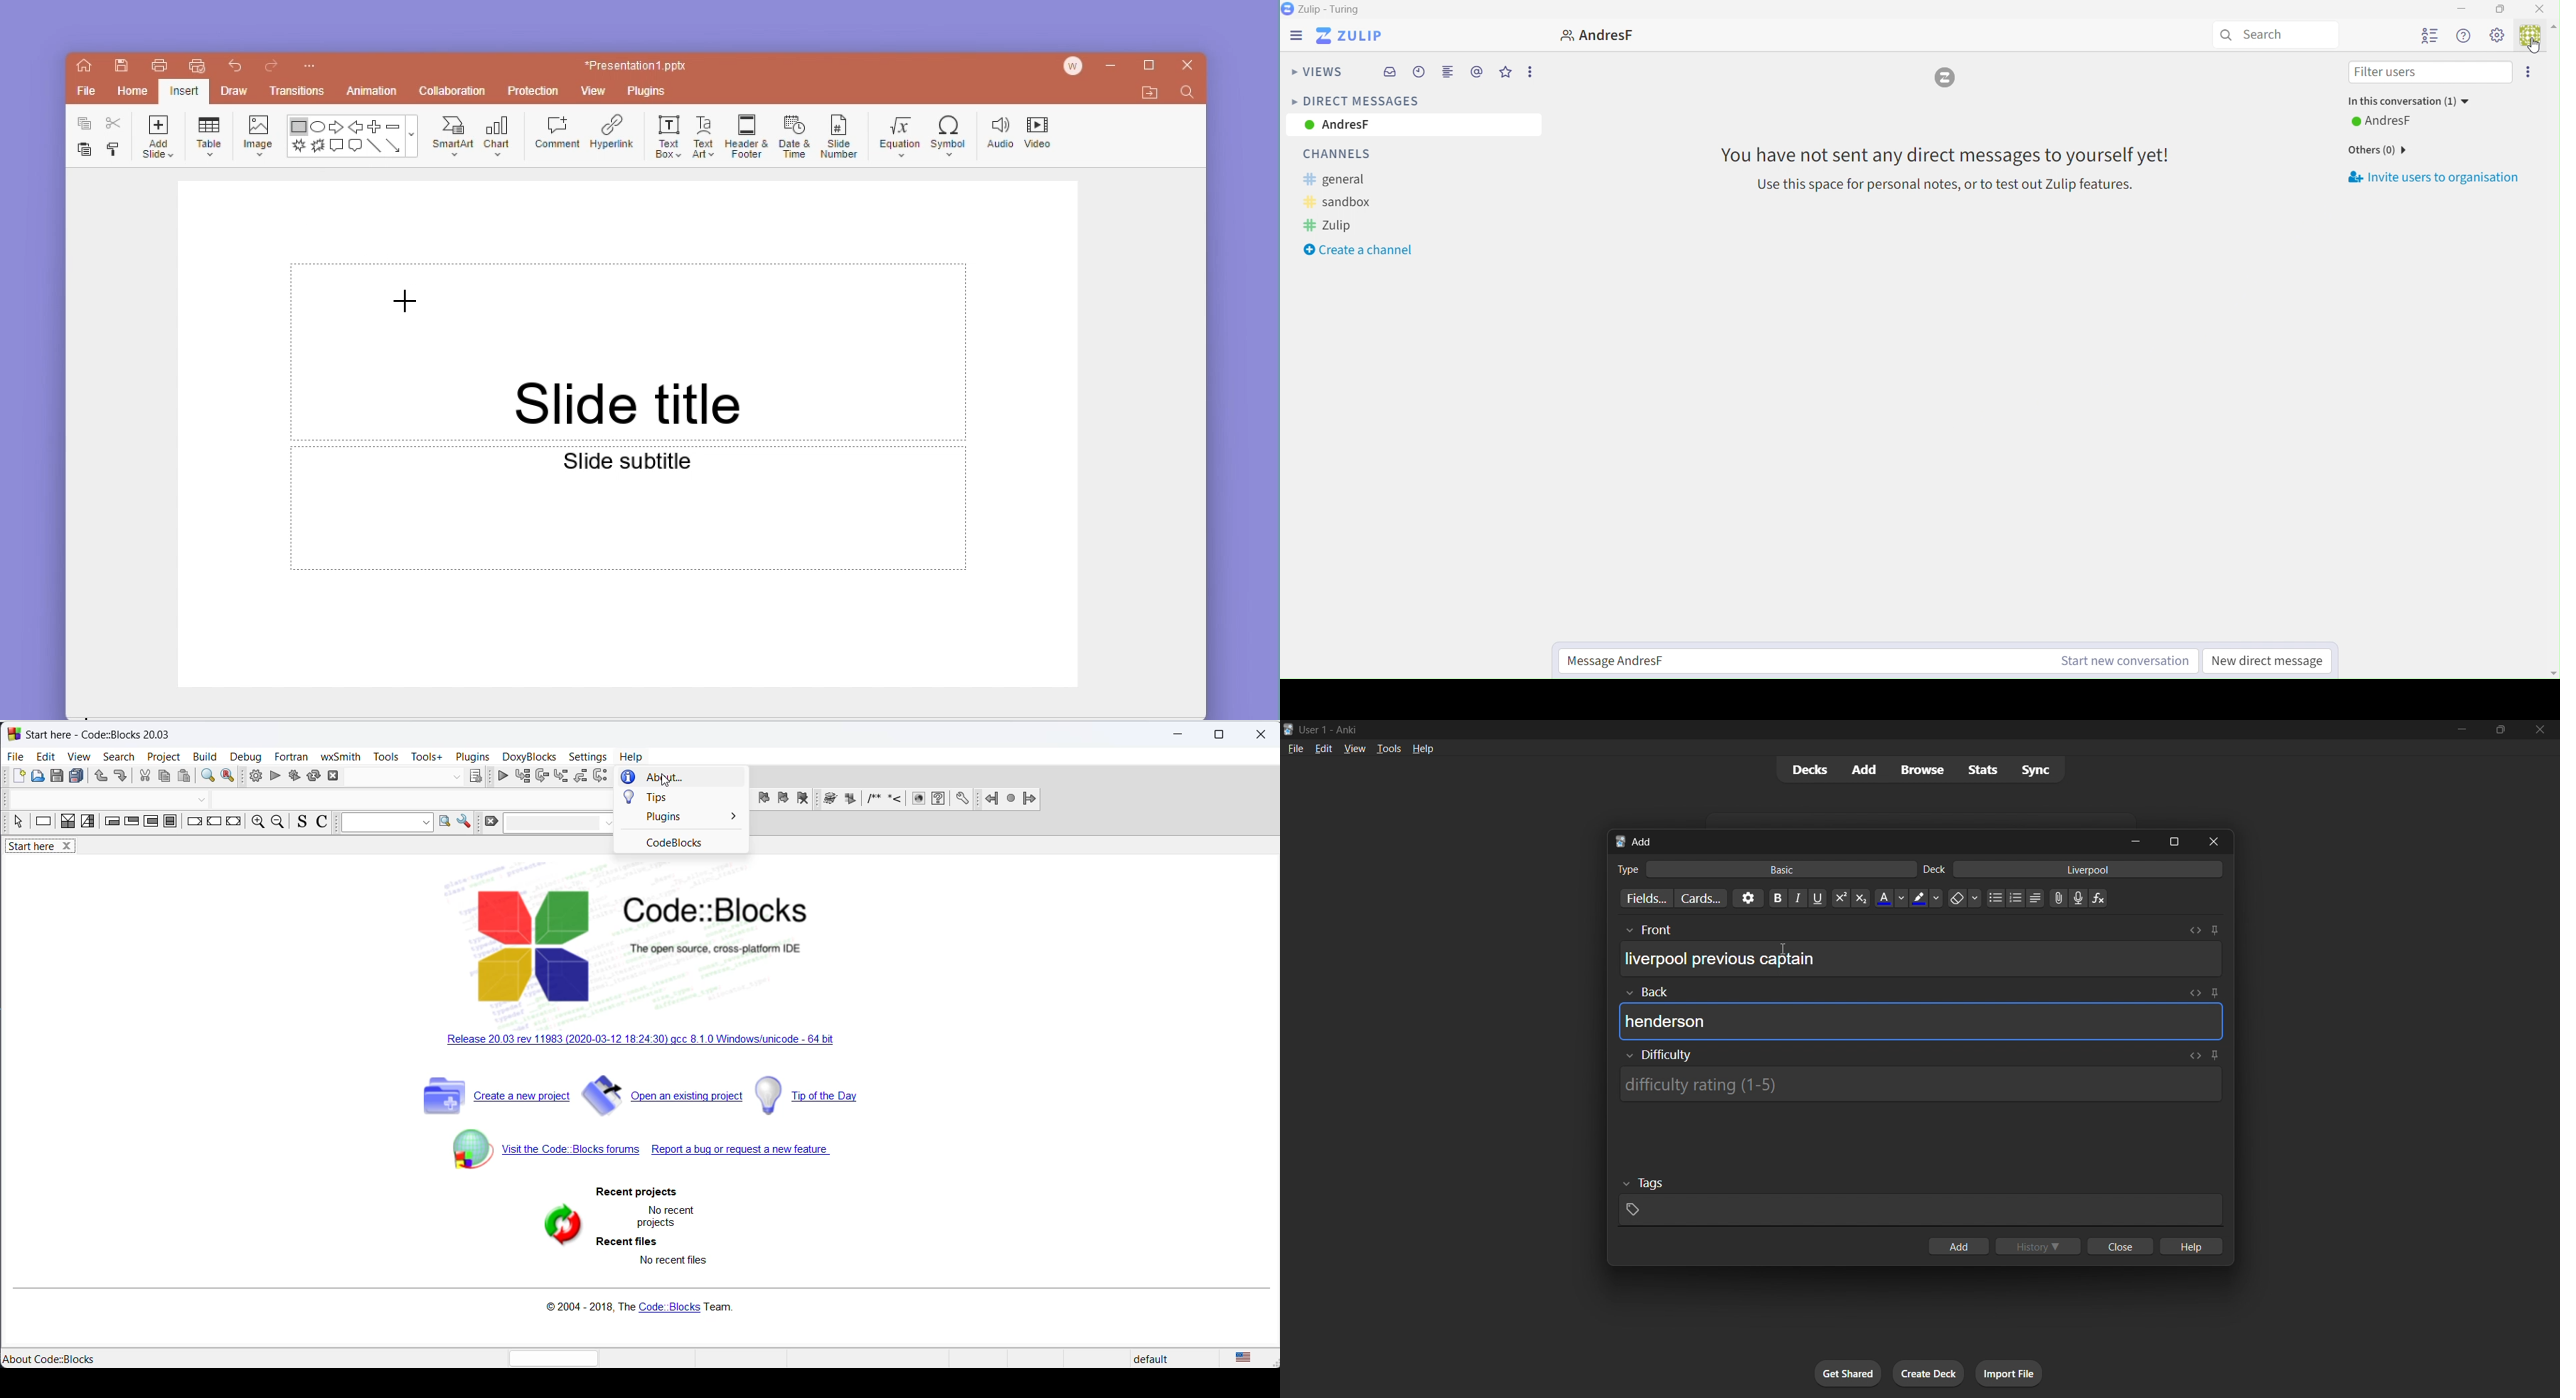 Image resolution: width=2576 pixels, height=1400 pixels. Describe the element at coordinates (110, 823) in the screenshot. I see `entry condition loop` at that location.